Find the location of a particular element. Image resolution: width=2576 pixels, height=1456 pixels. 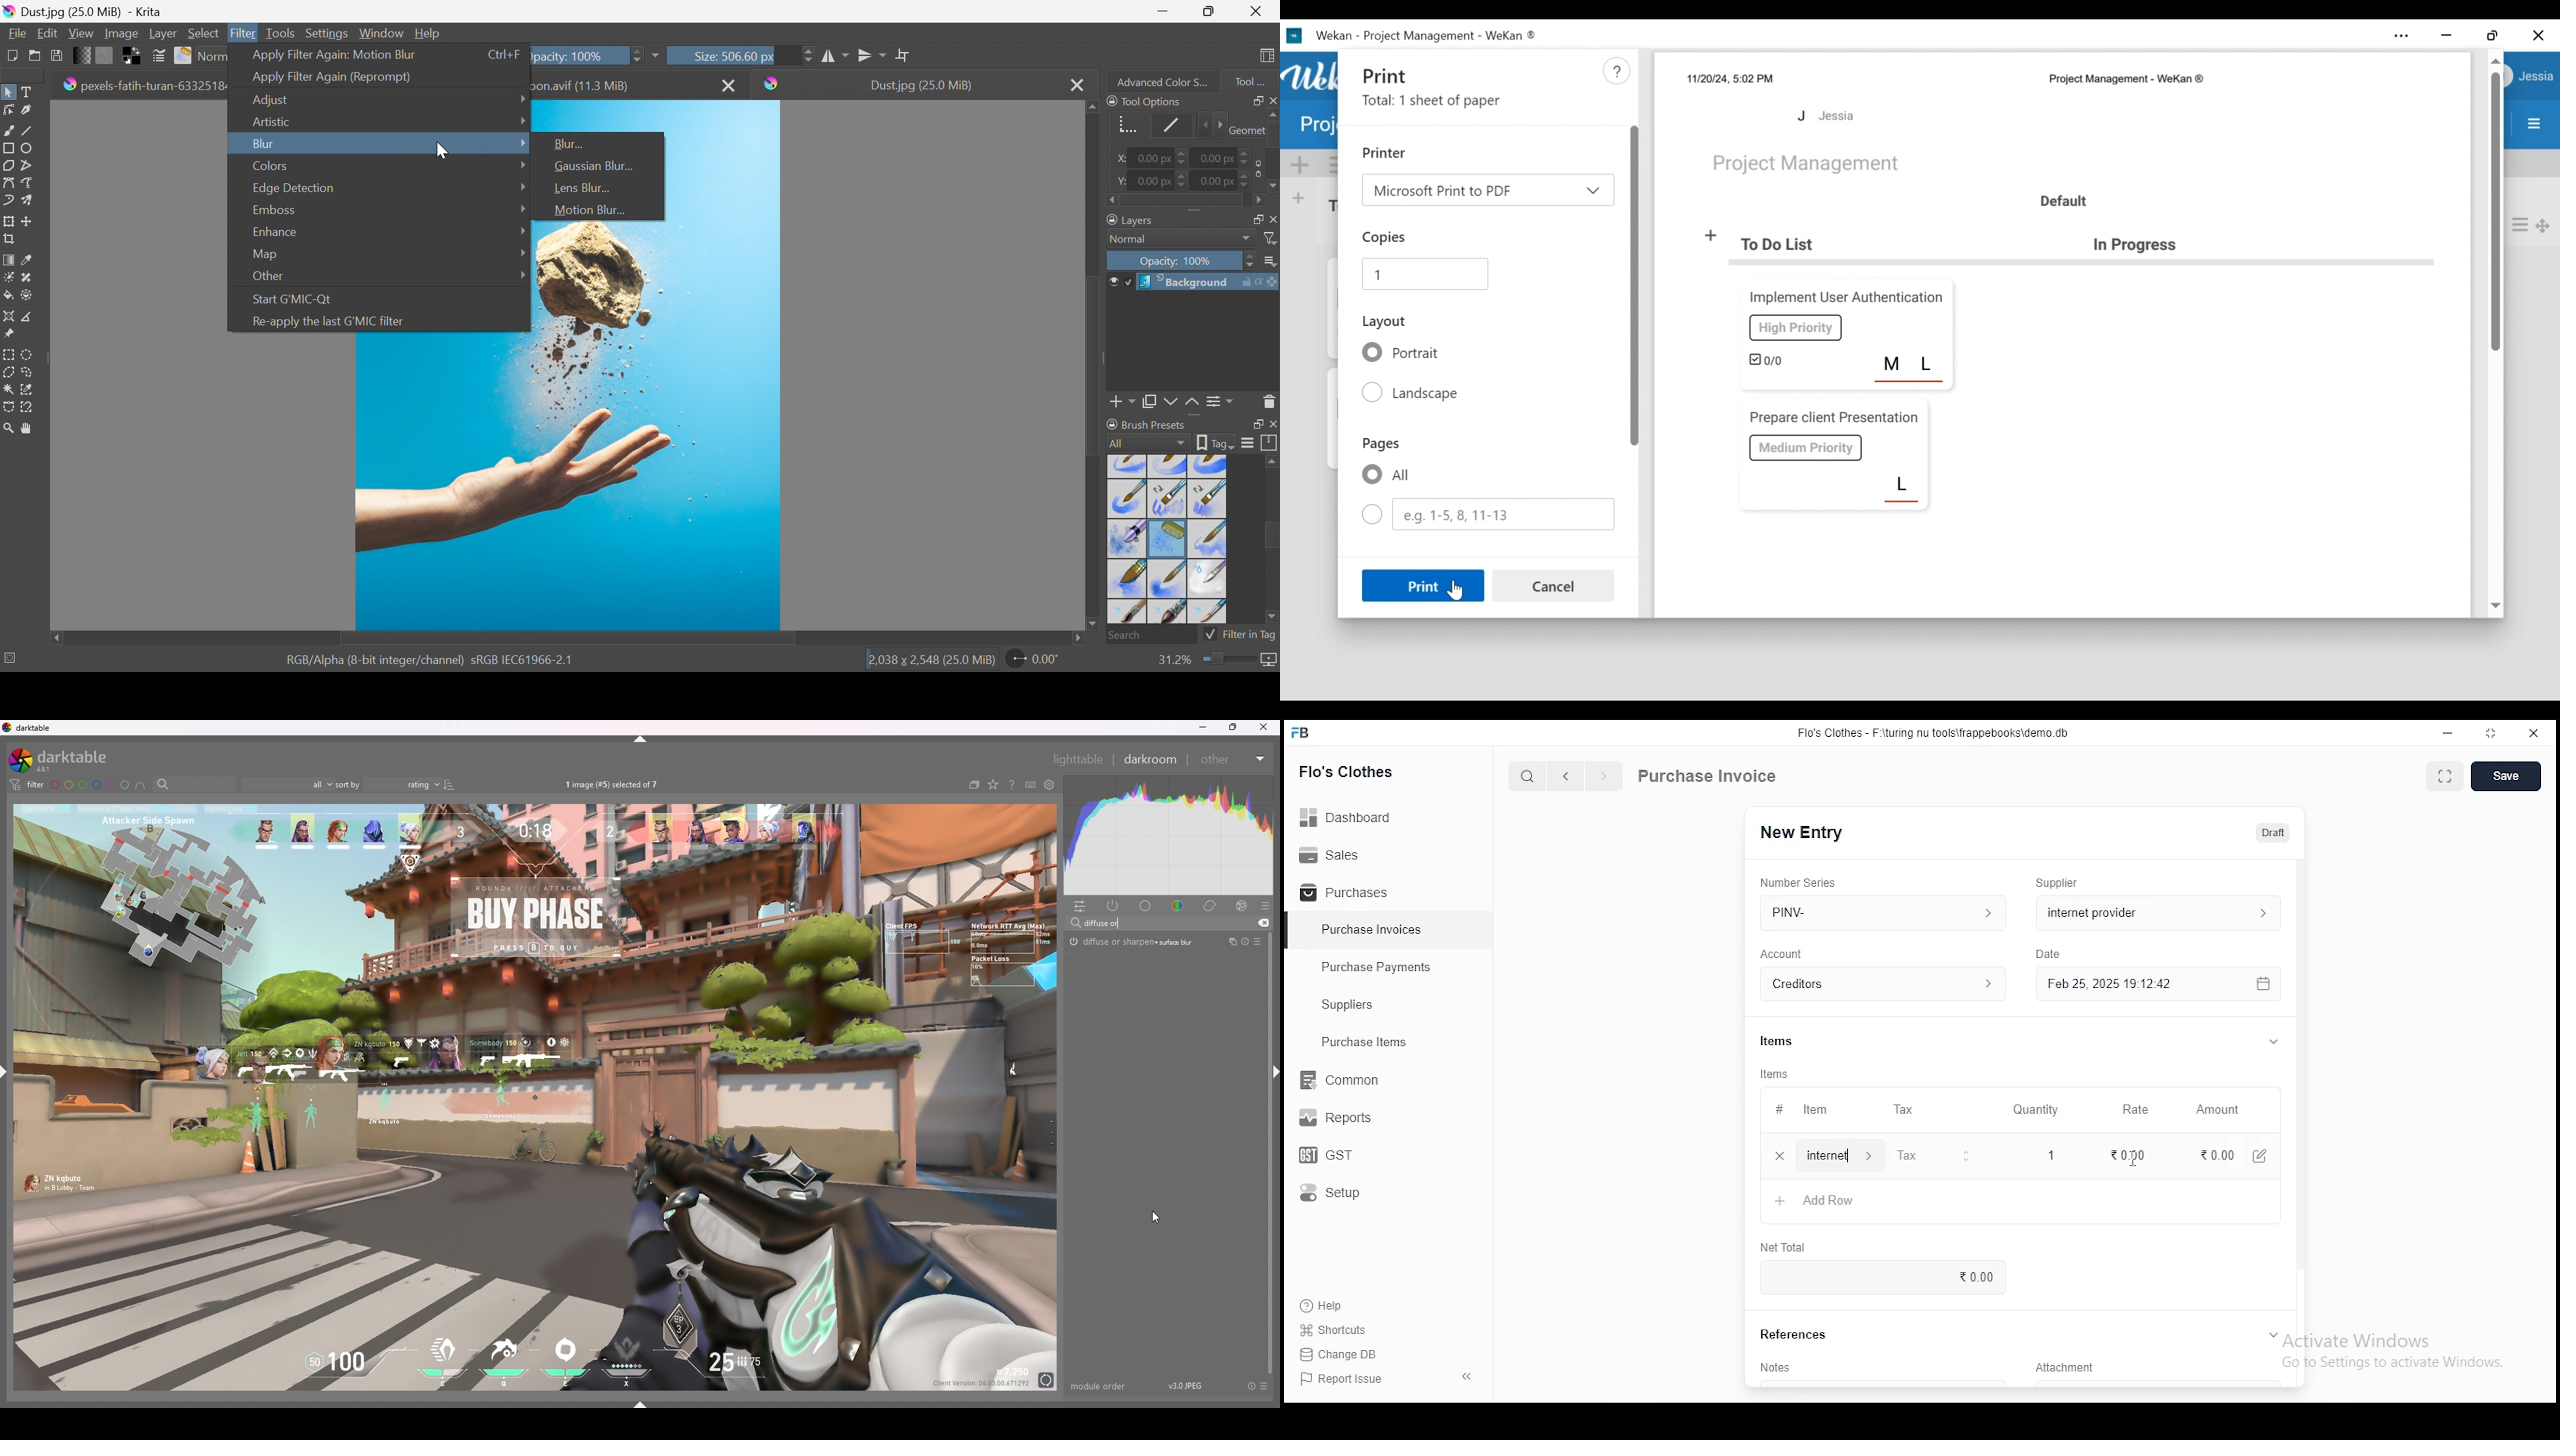

Purchases is located at coordinates (1345, 893).